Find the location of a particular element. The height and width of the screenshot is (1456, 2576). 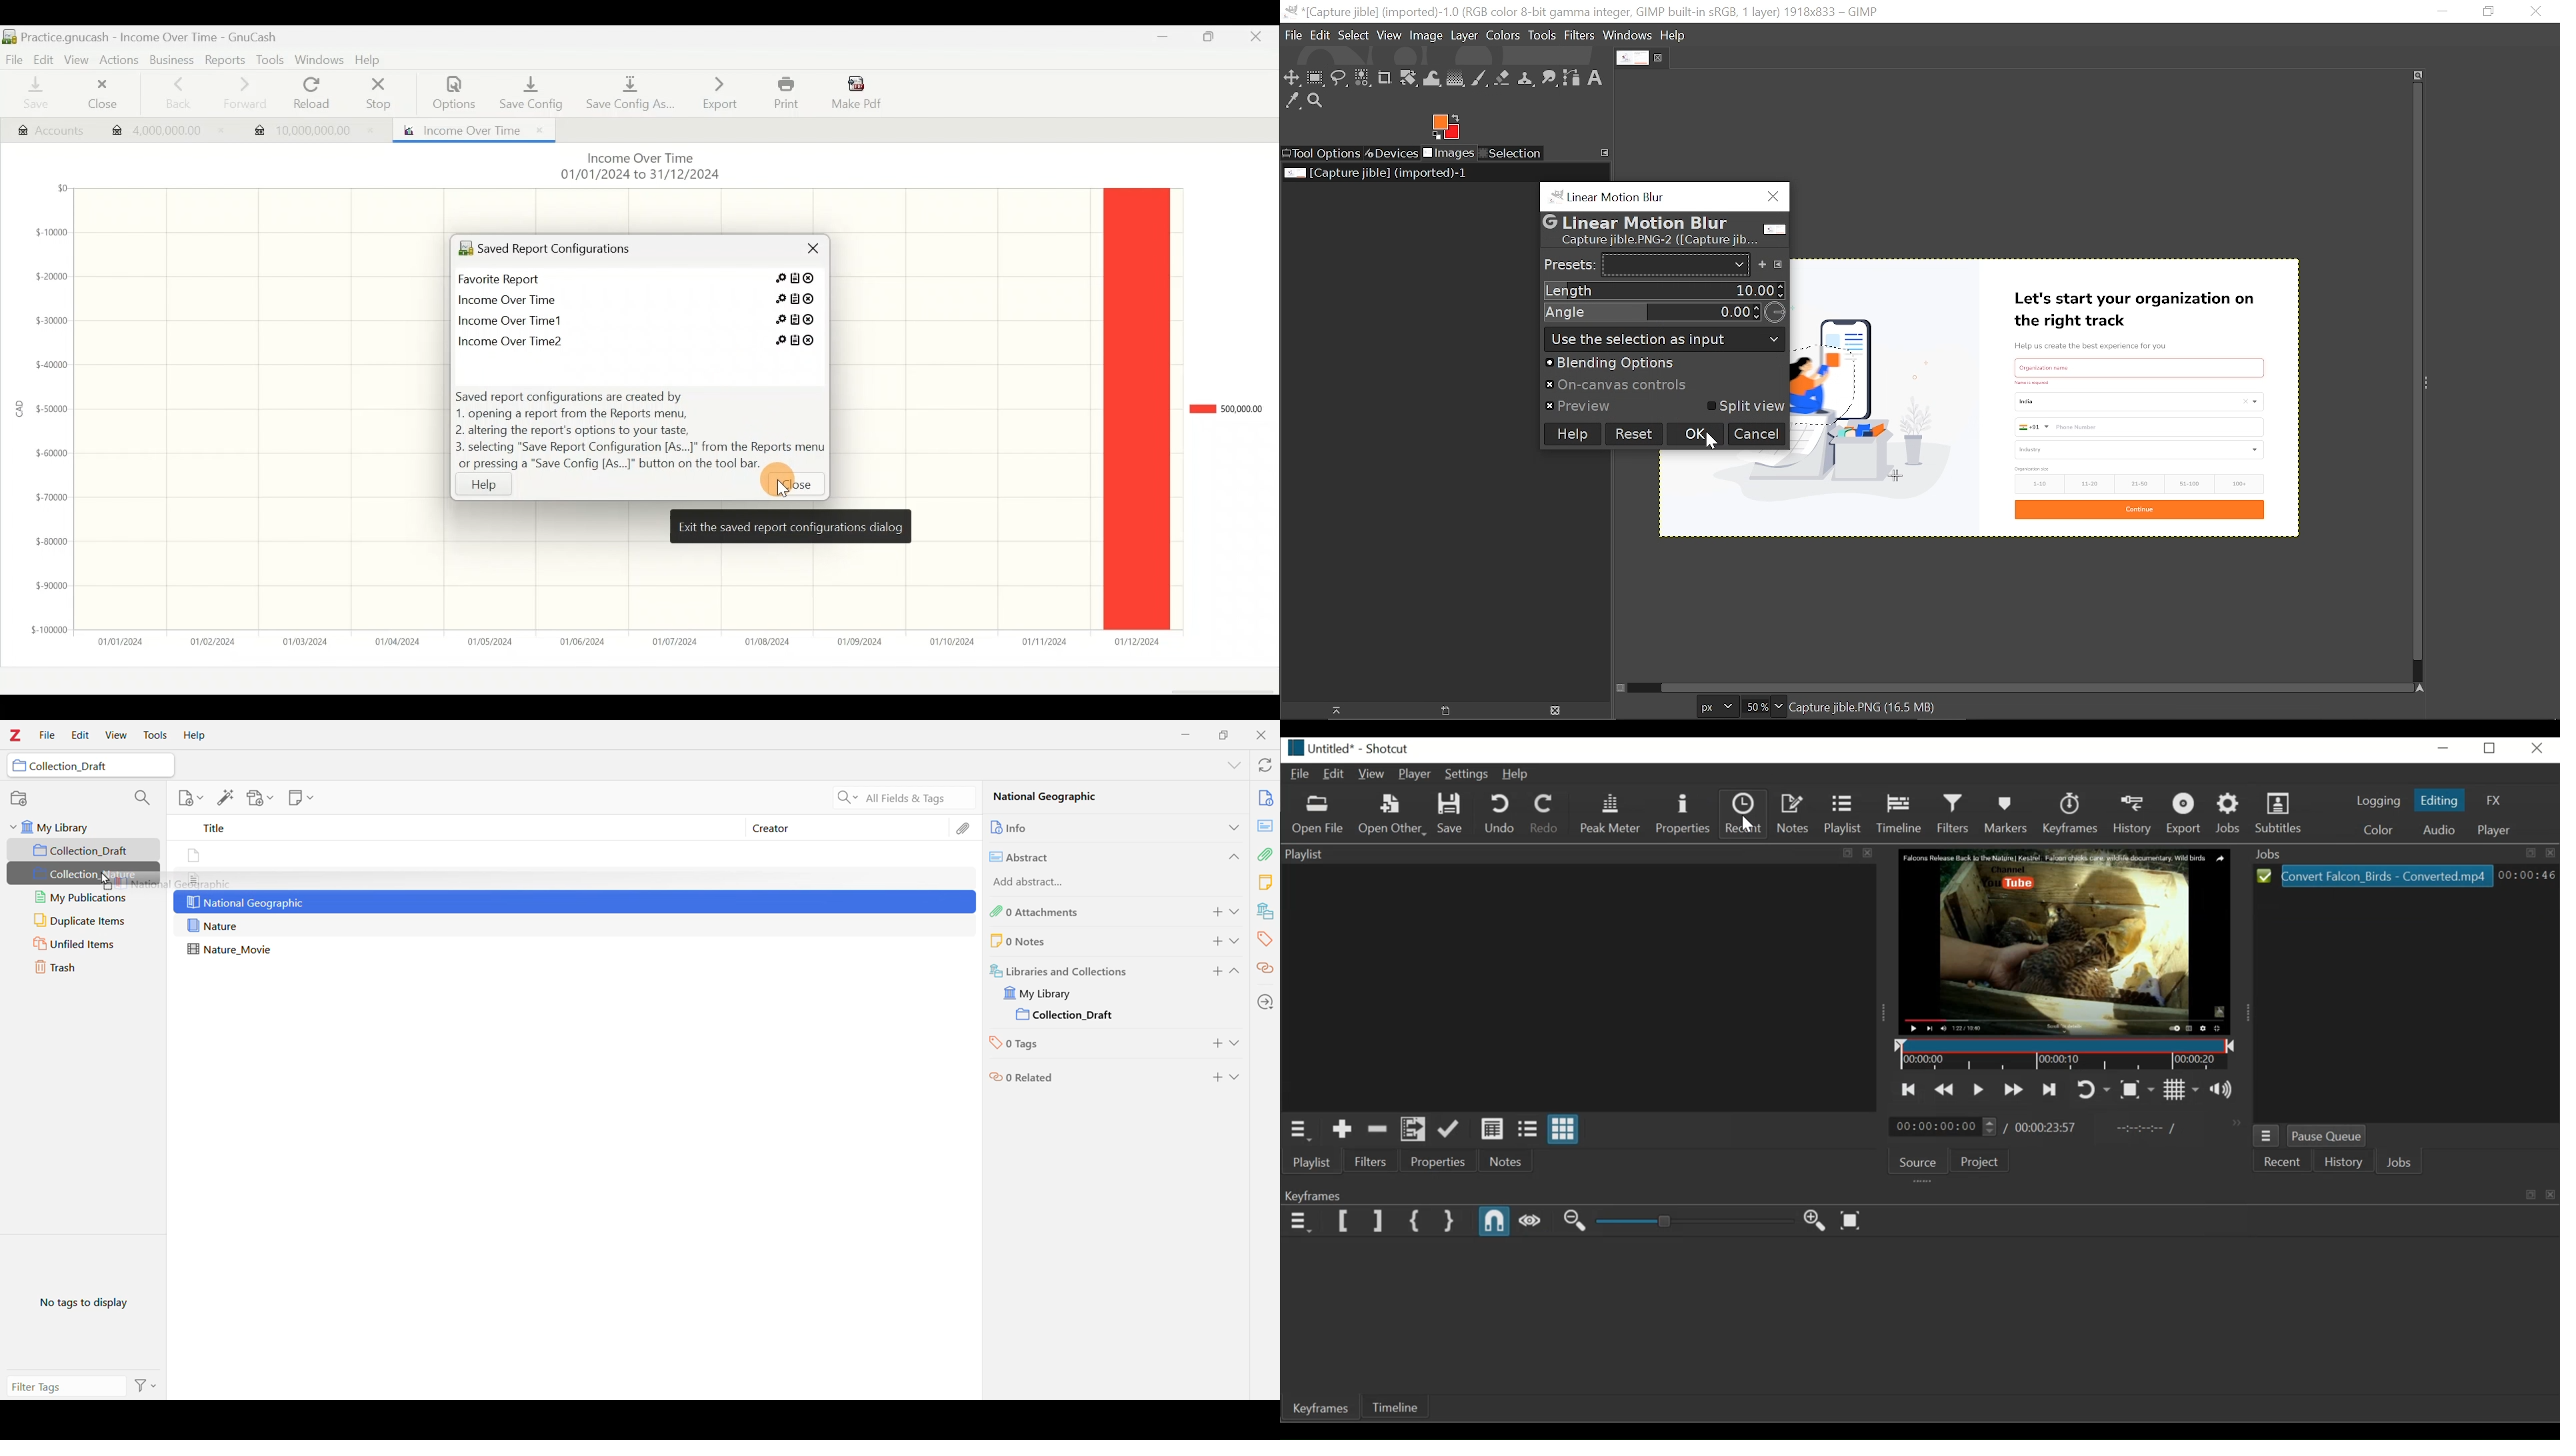

Expand Section is located at coordinates (1233, 765).